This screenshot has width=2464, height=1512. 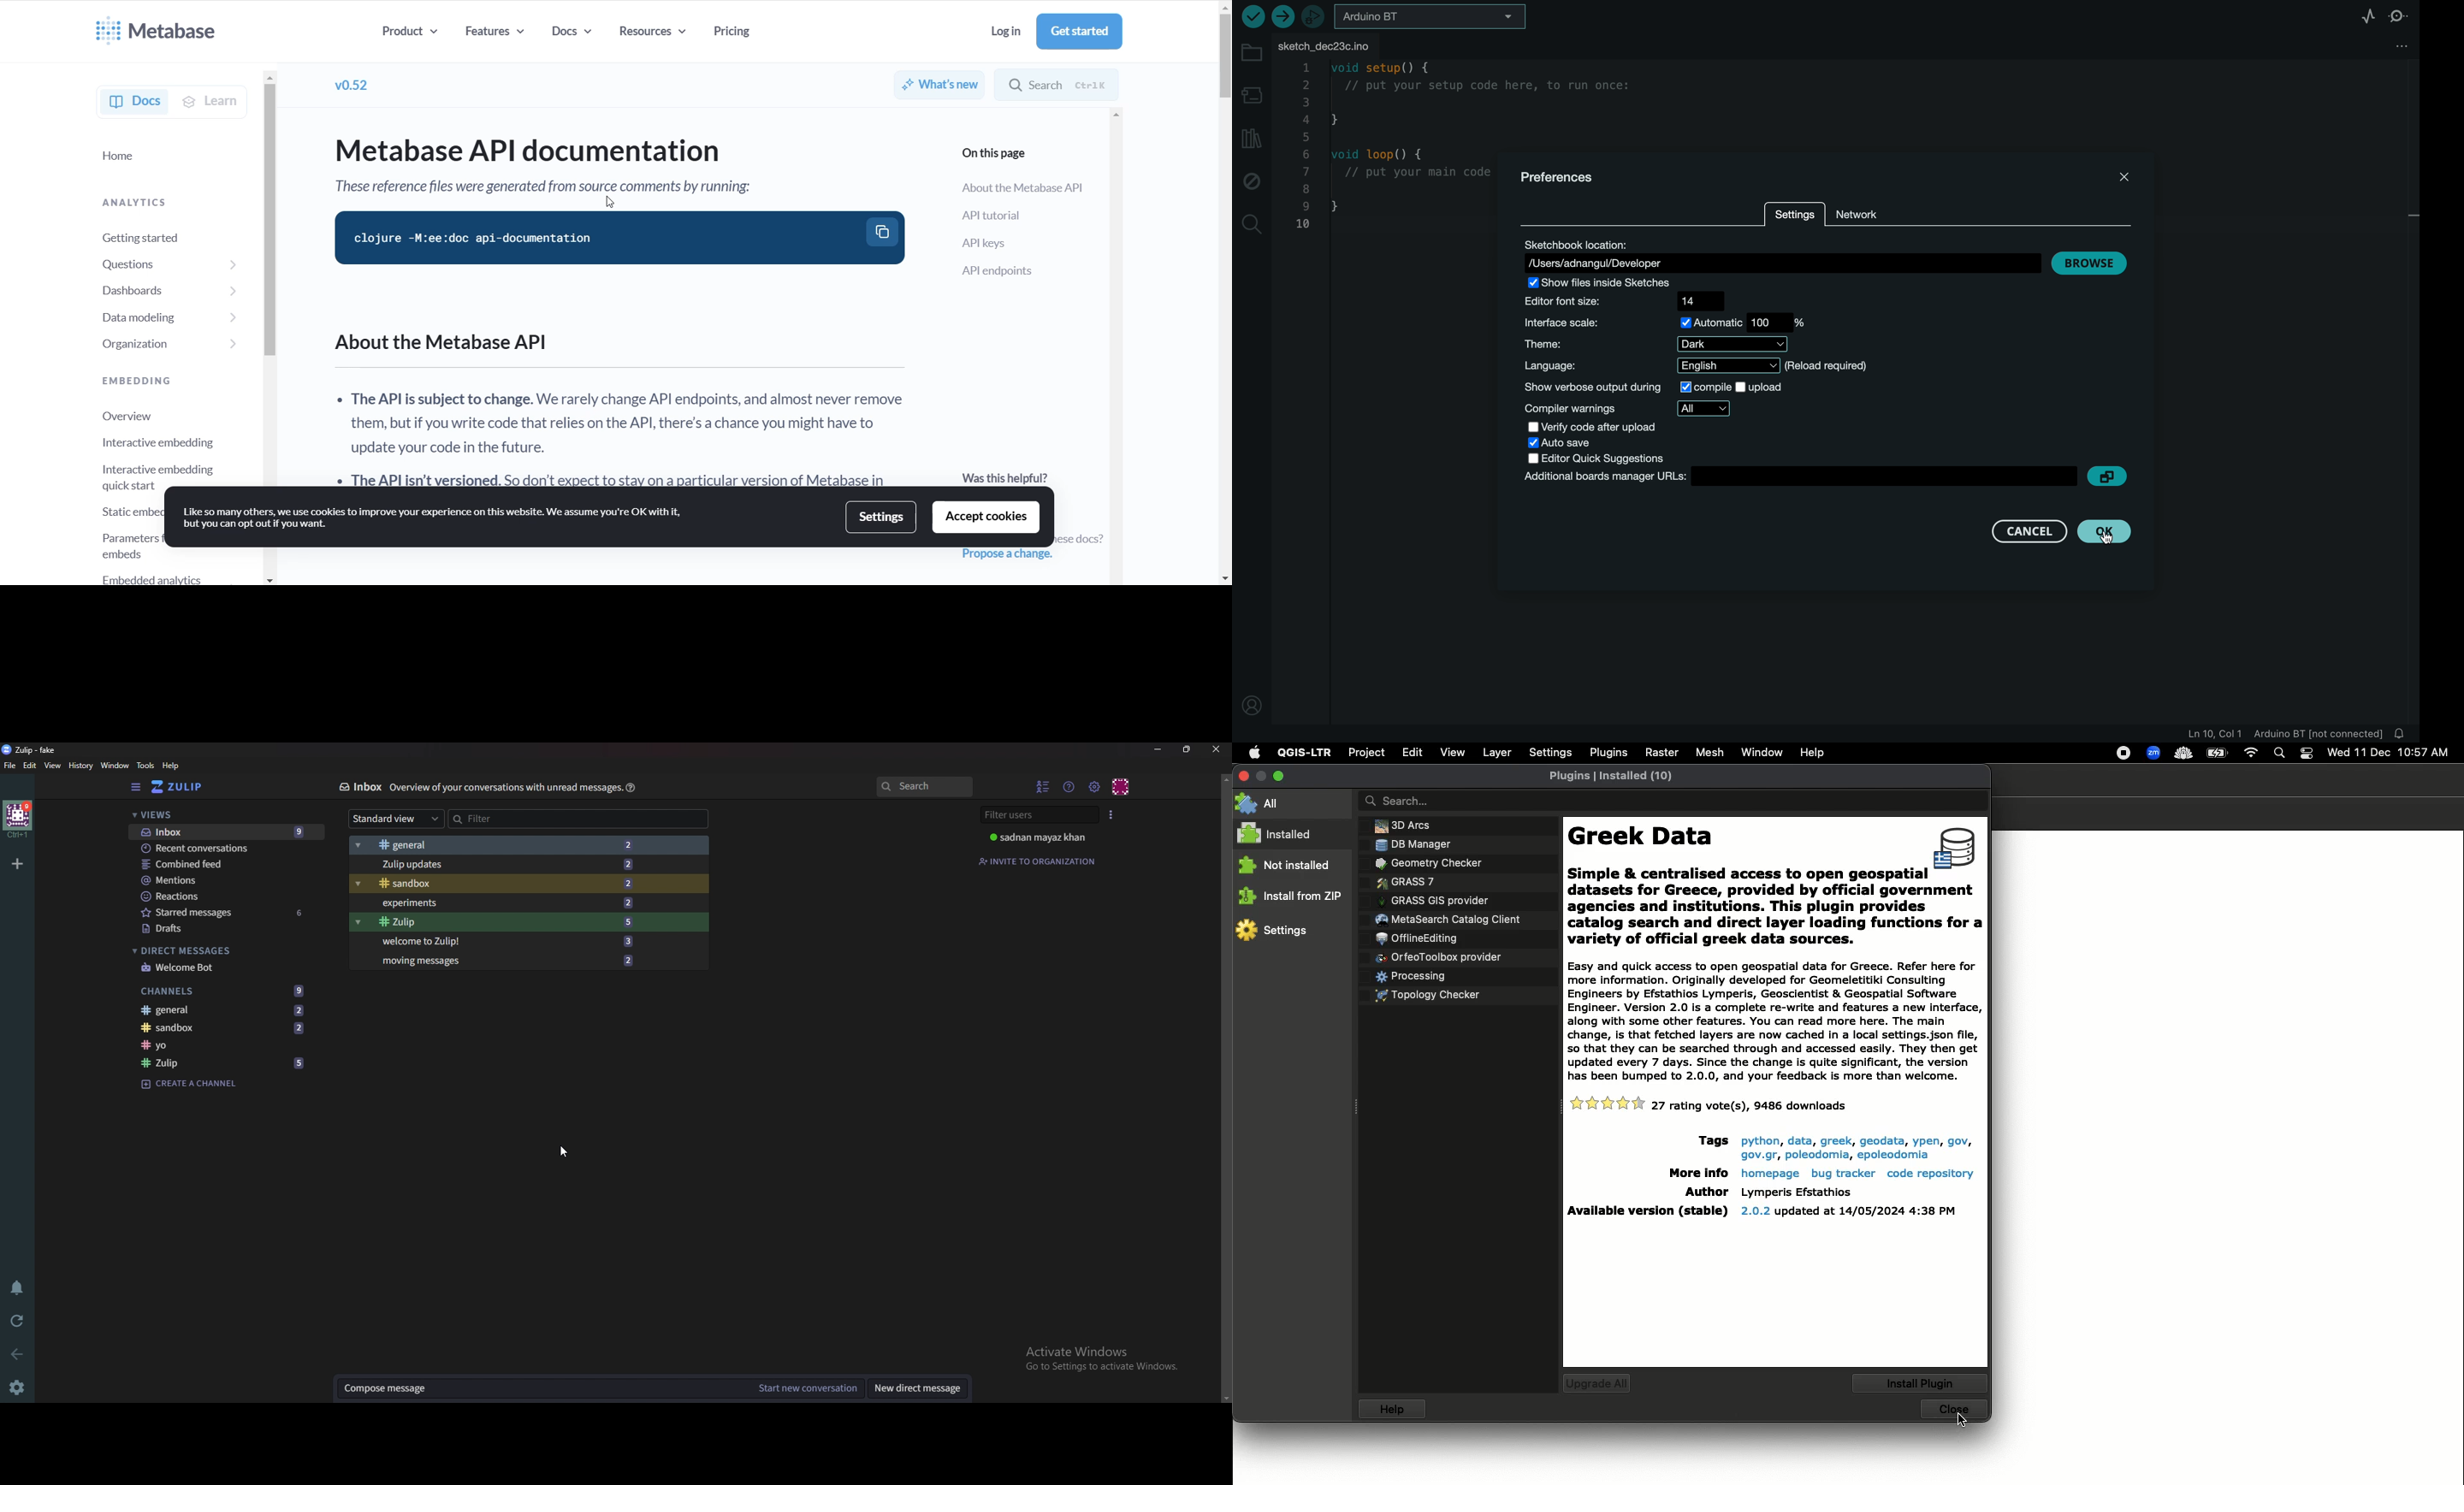 What do you see at coordinates (223, 896) in the screenshot?
I see `reactions` at bounding box center [223, 896].